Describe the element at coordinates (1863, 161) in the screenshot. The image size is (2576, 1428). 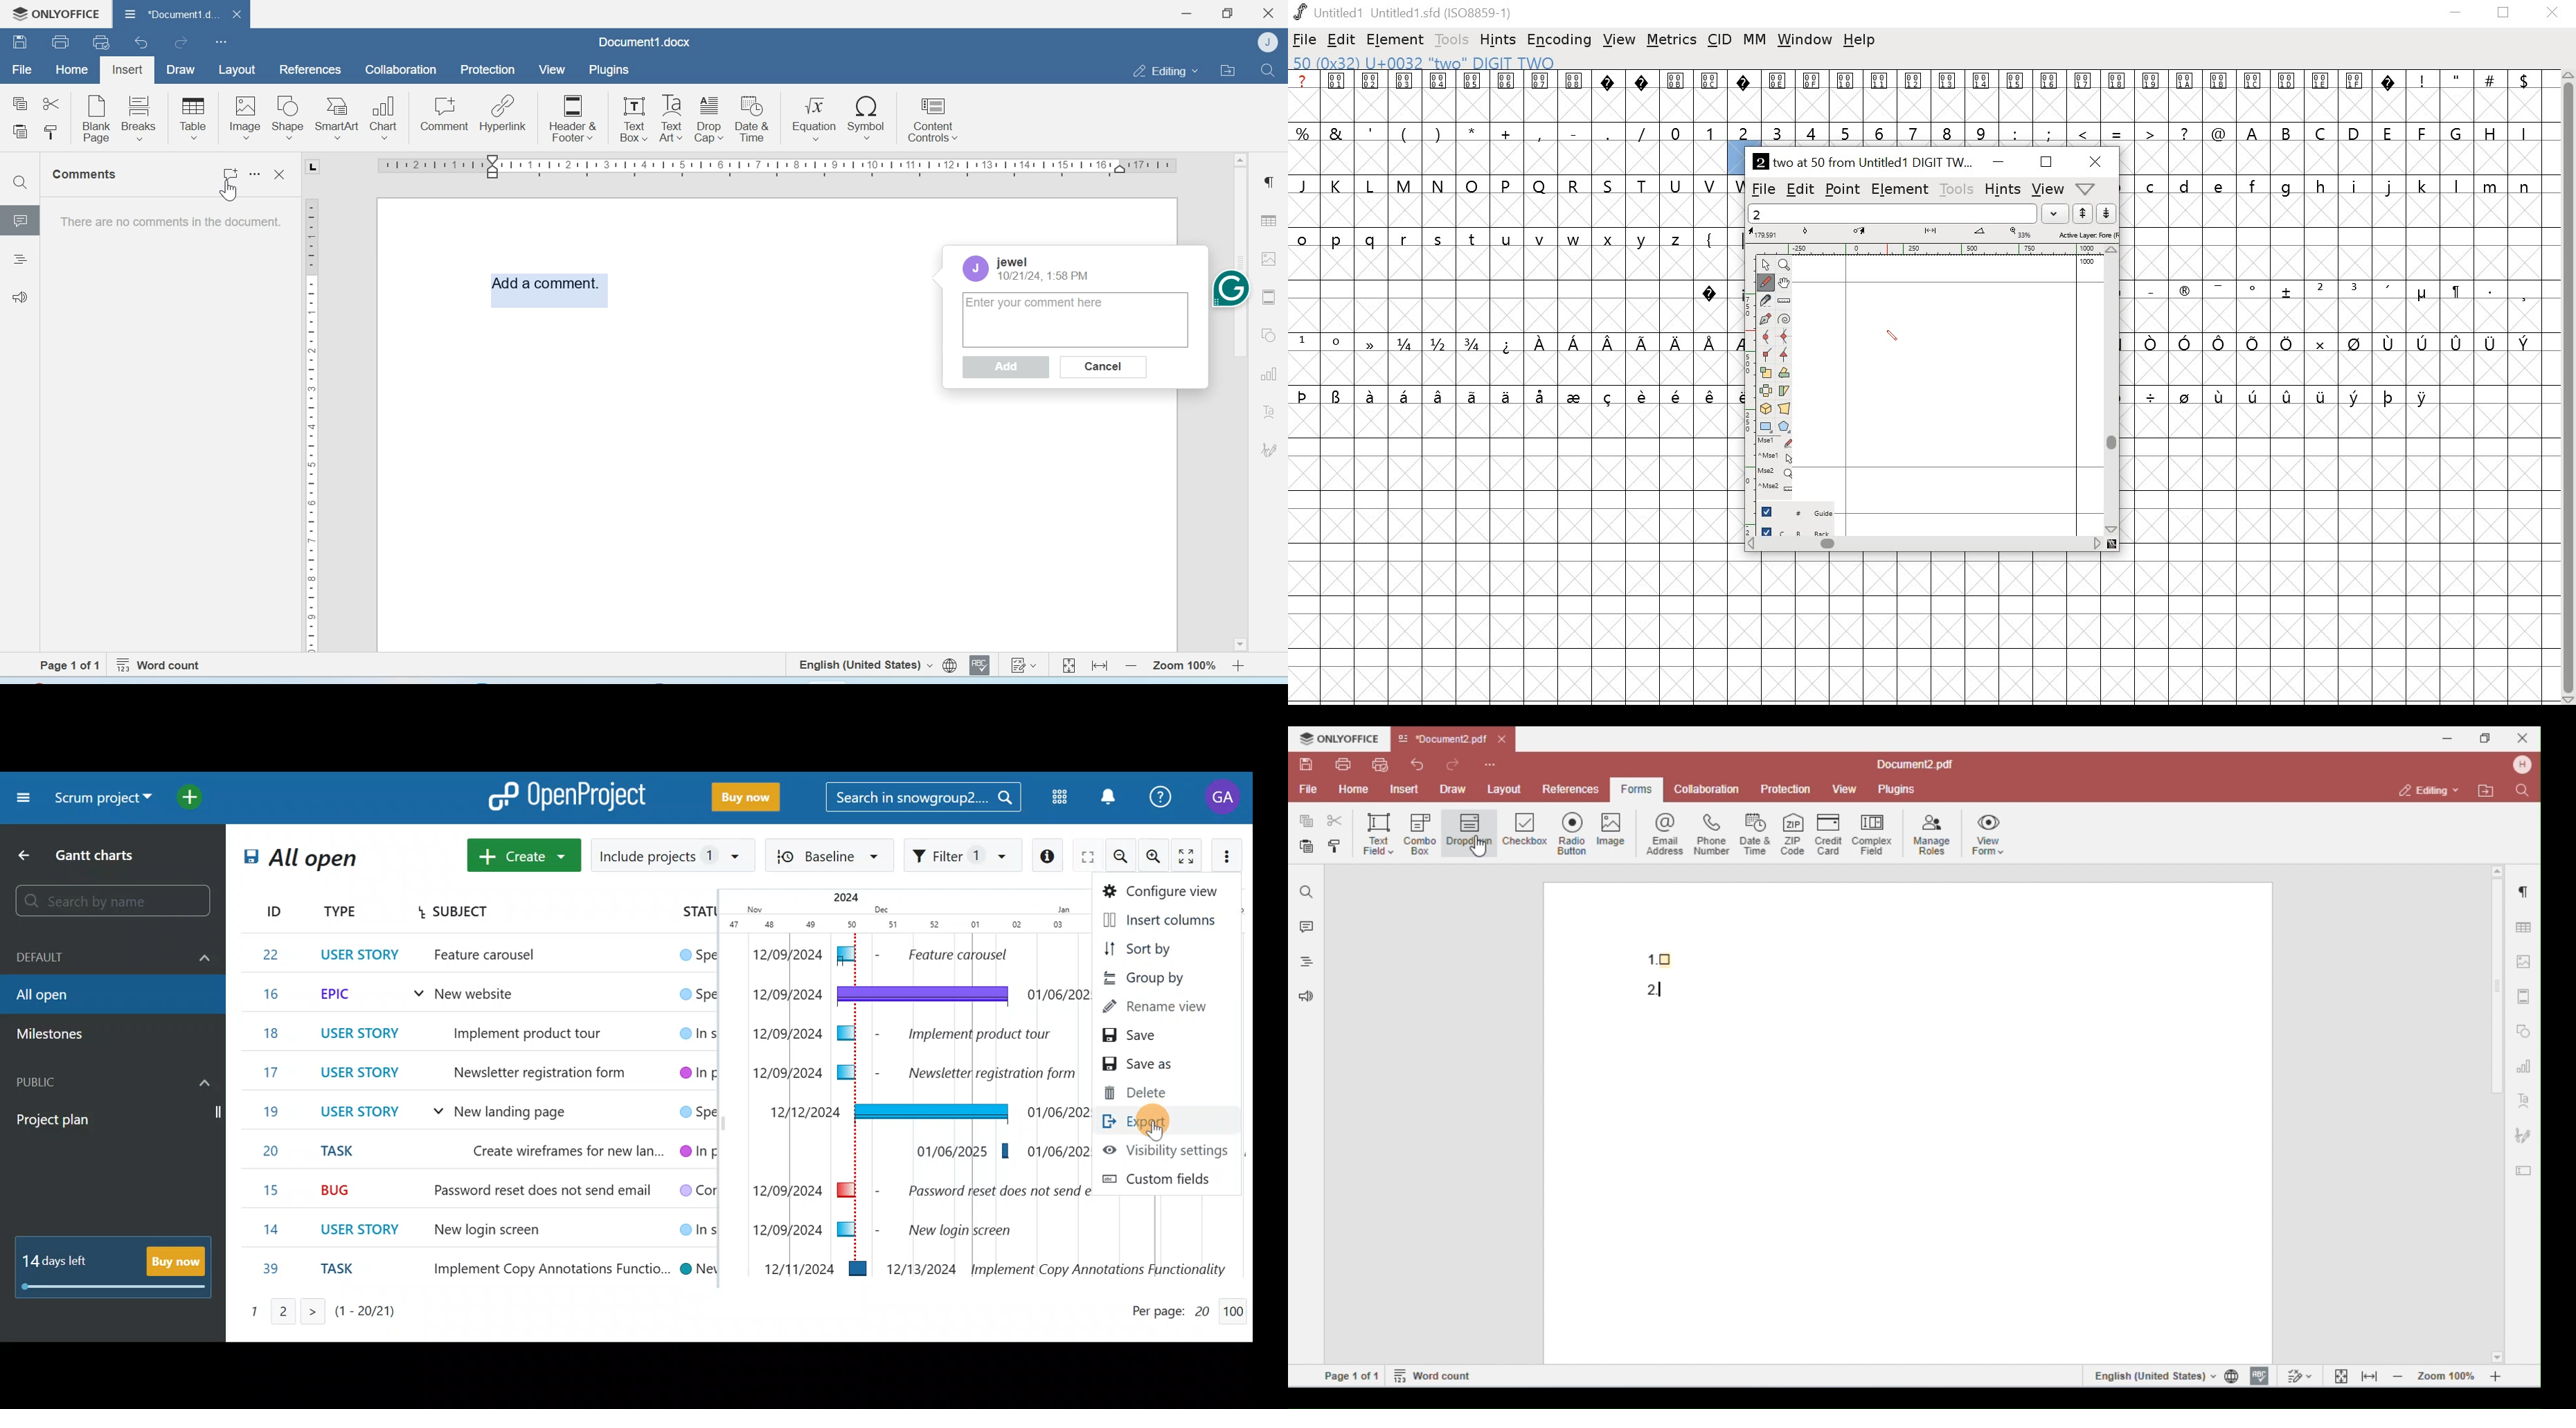
I see `2 two at 50 from Untitled1 DIGIT TW...` at that location.